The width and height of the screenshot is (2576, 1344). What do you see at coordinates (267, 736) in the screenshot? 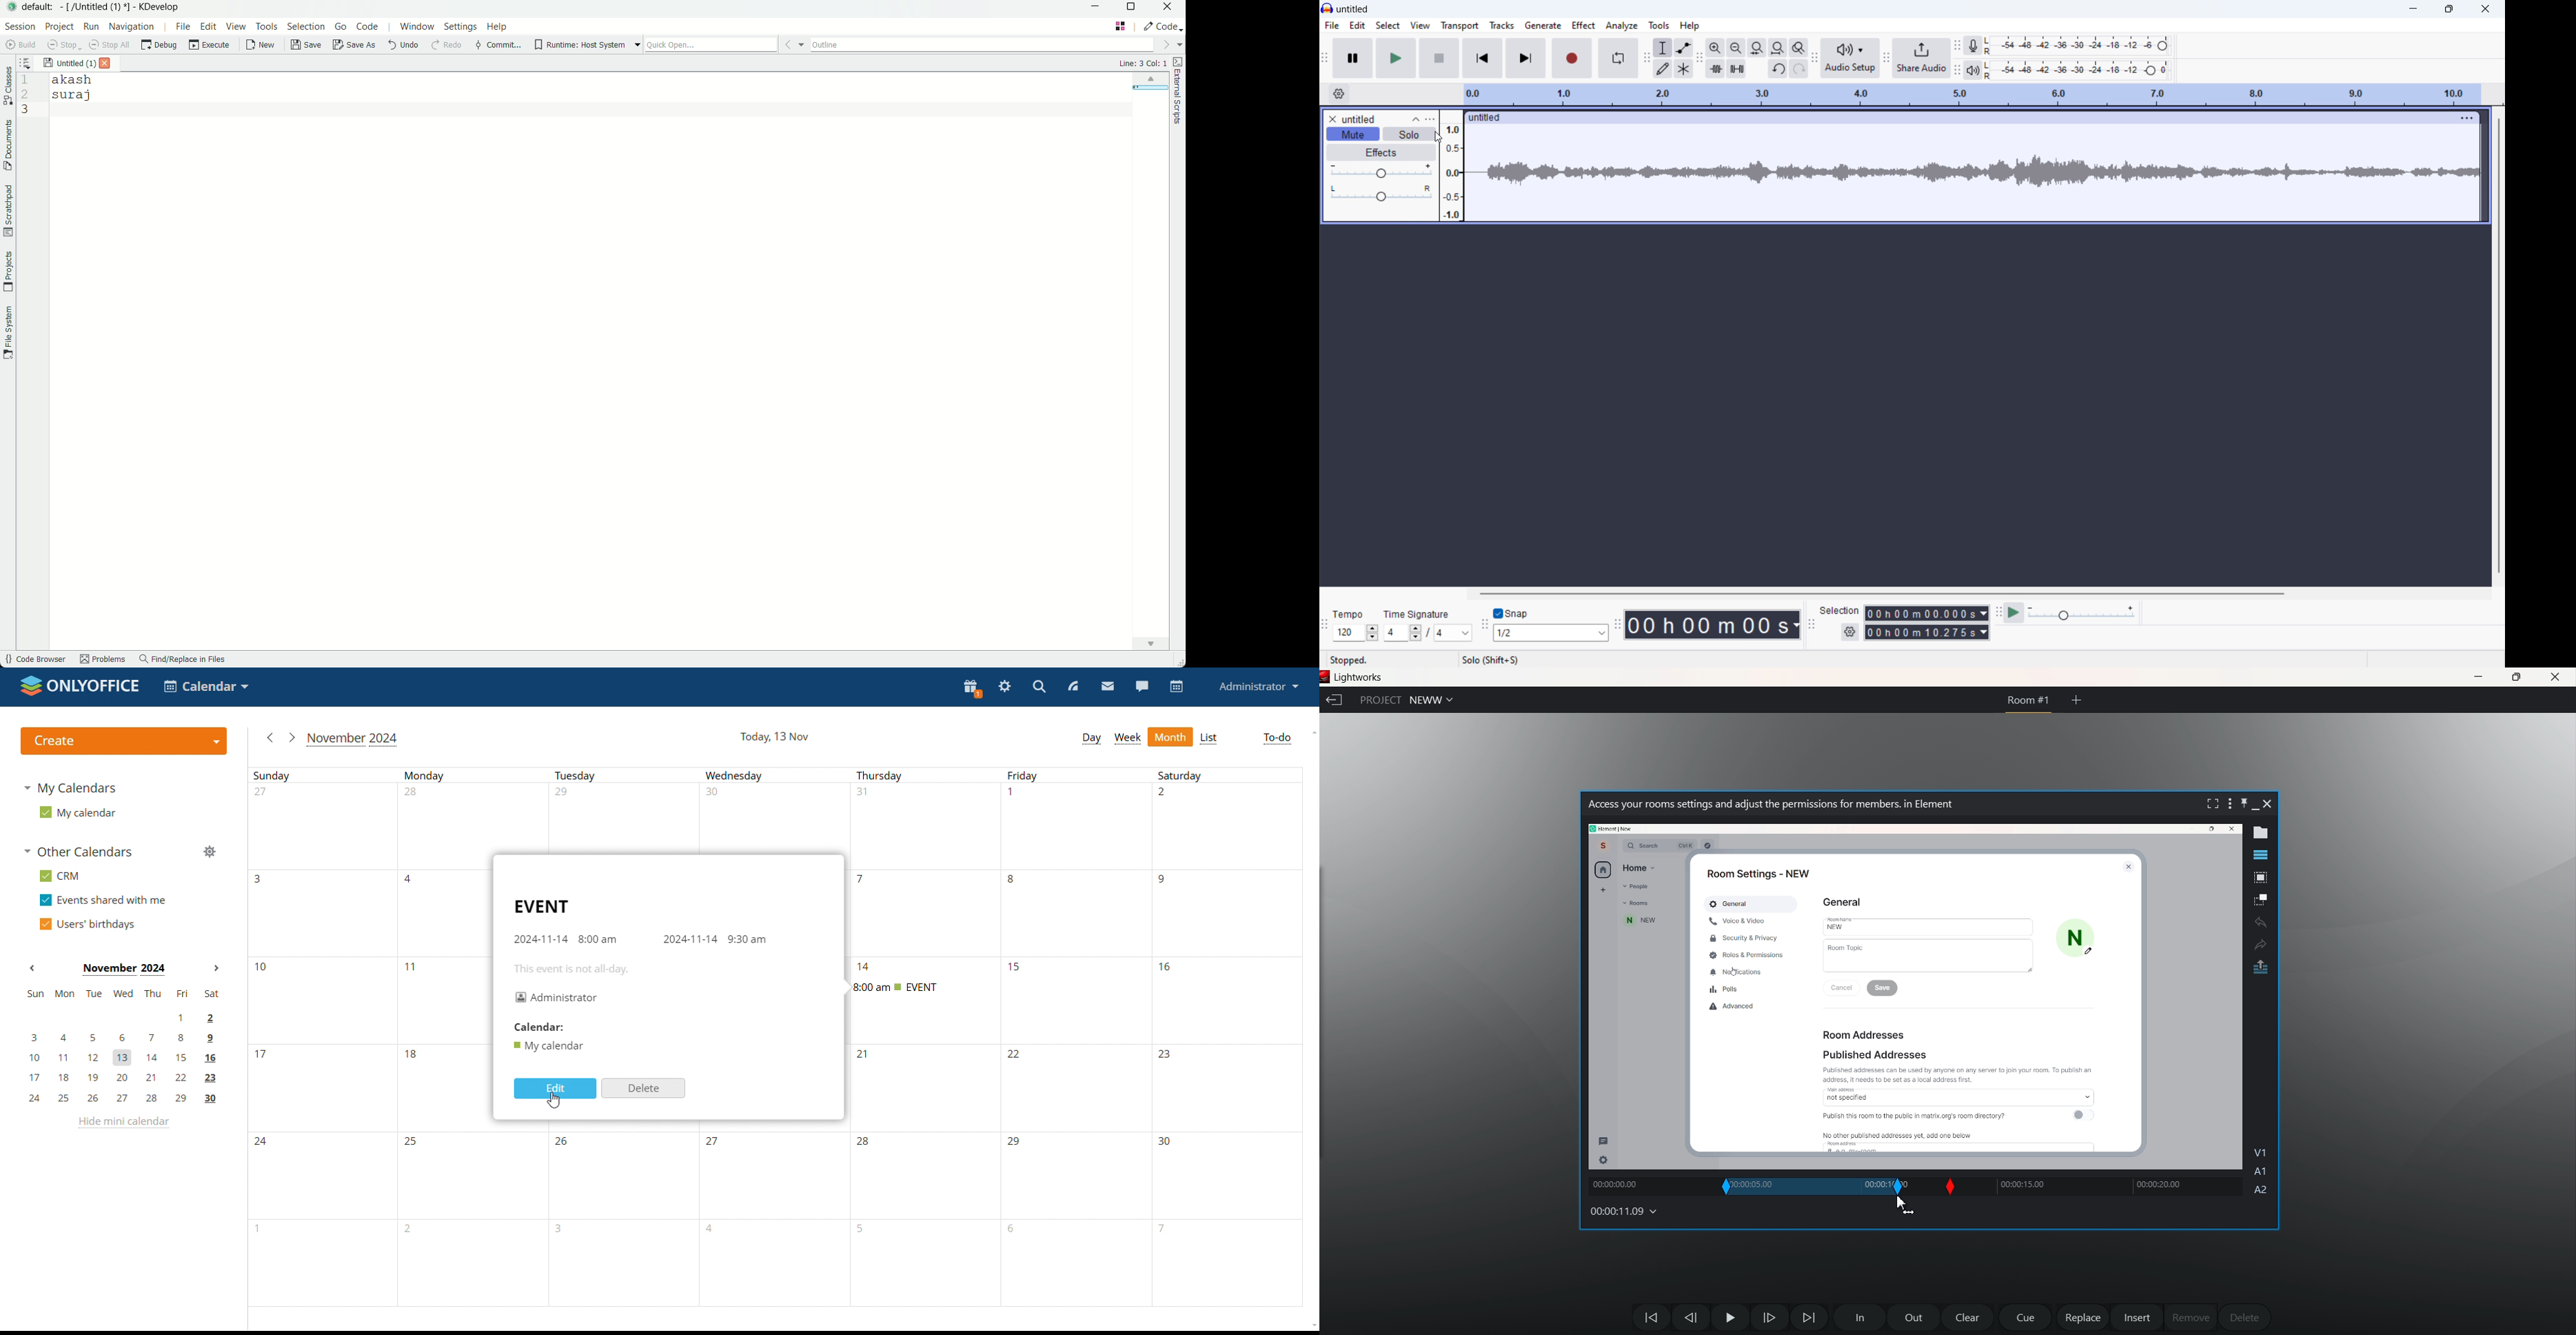
I see `previous month` at bounding box center [267, 736].